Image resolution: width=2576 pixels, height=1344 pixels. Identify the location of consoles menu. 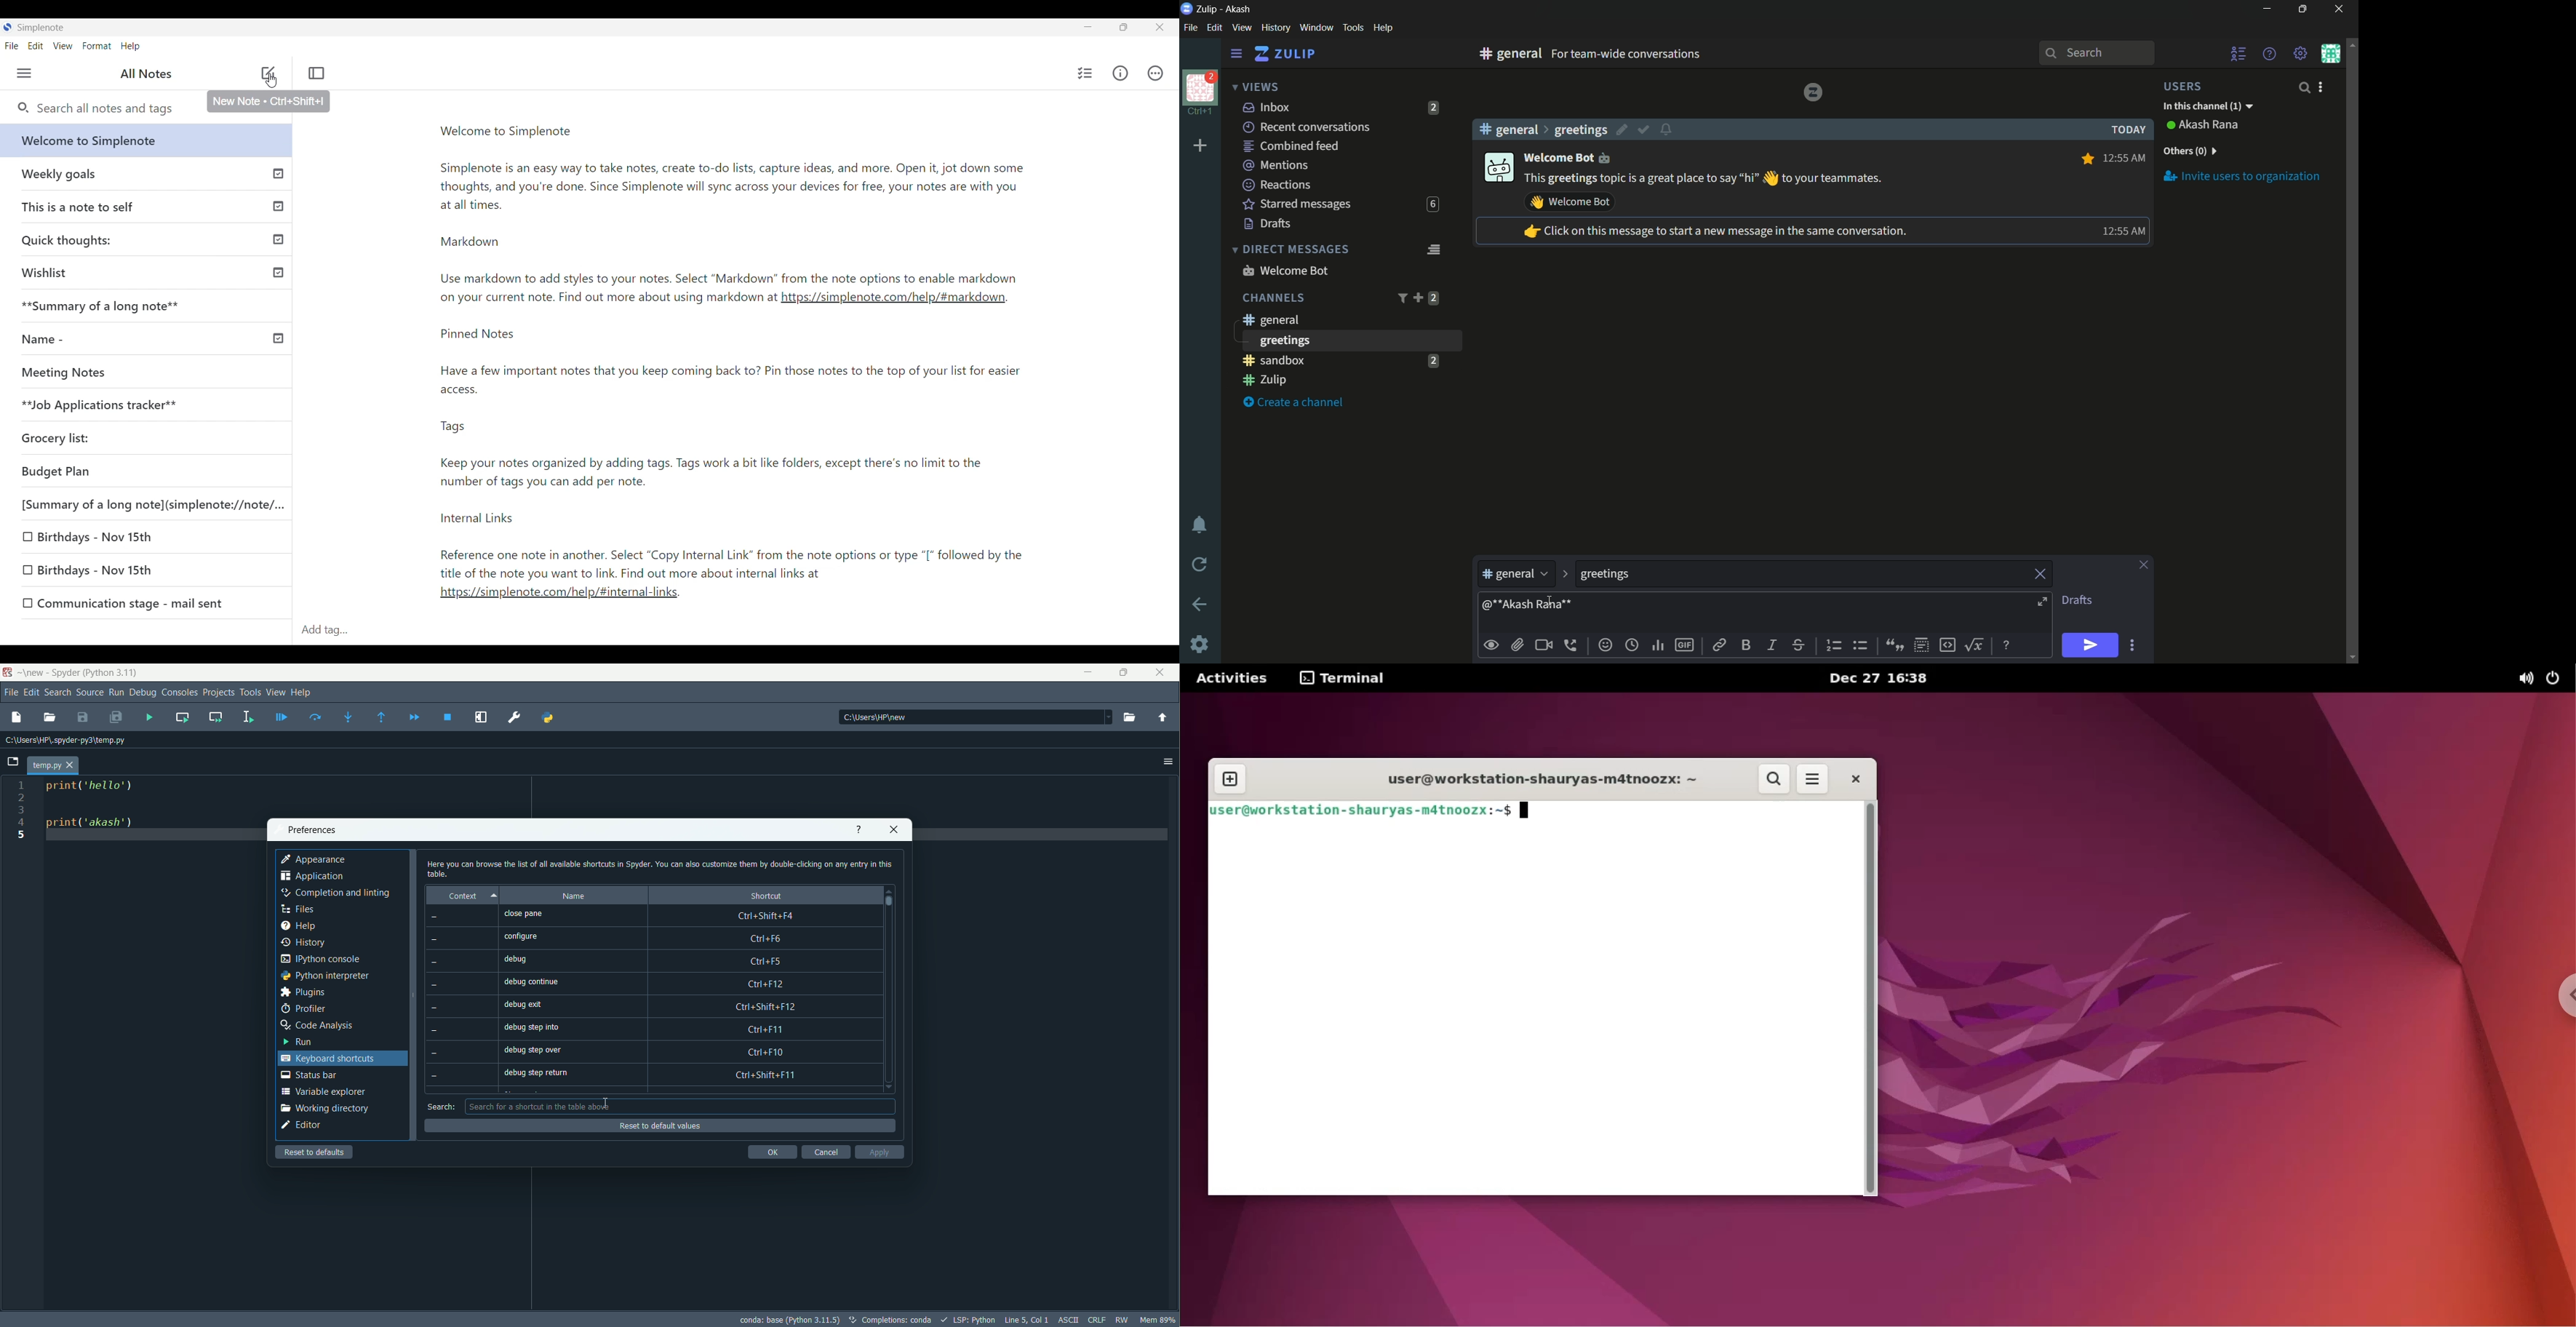
(178, 692).